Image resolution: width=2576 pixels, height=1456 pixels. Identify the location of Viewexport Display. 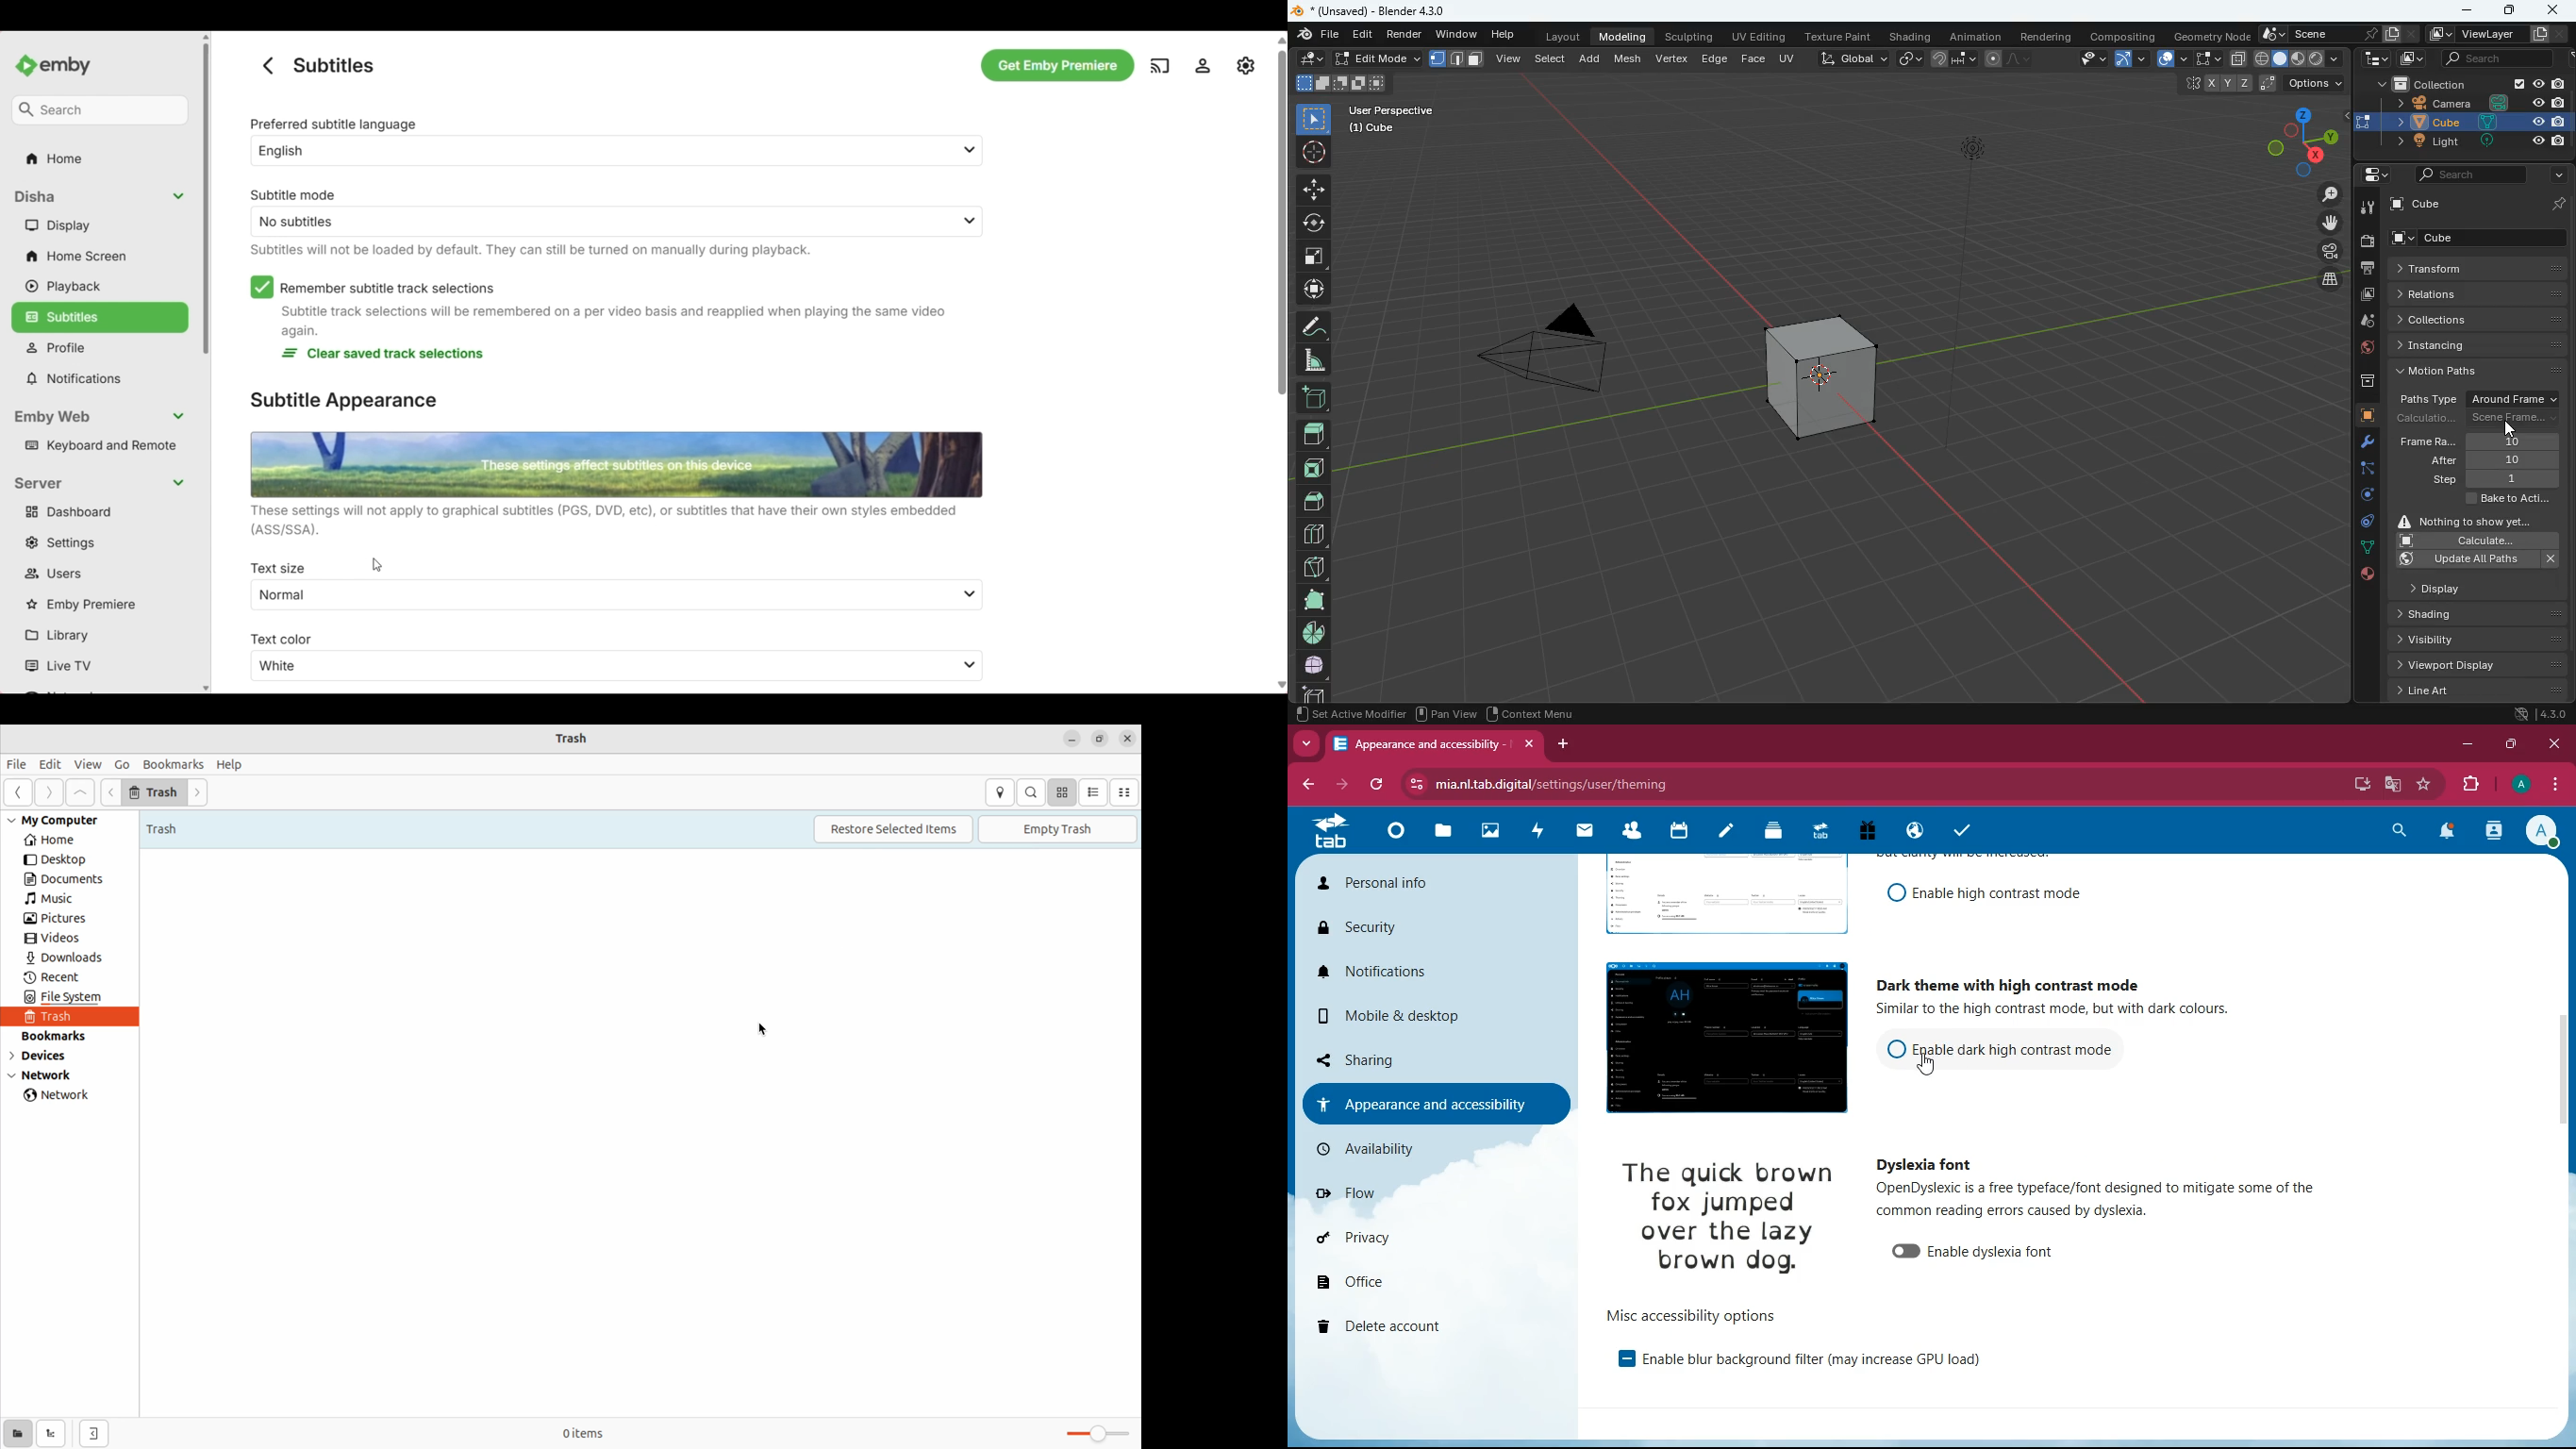
(2470, 664).